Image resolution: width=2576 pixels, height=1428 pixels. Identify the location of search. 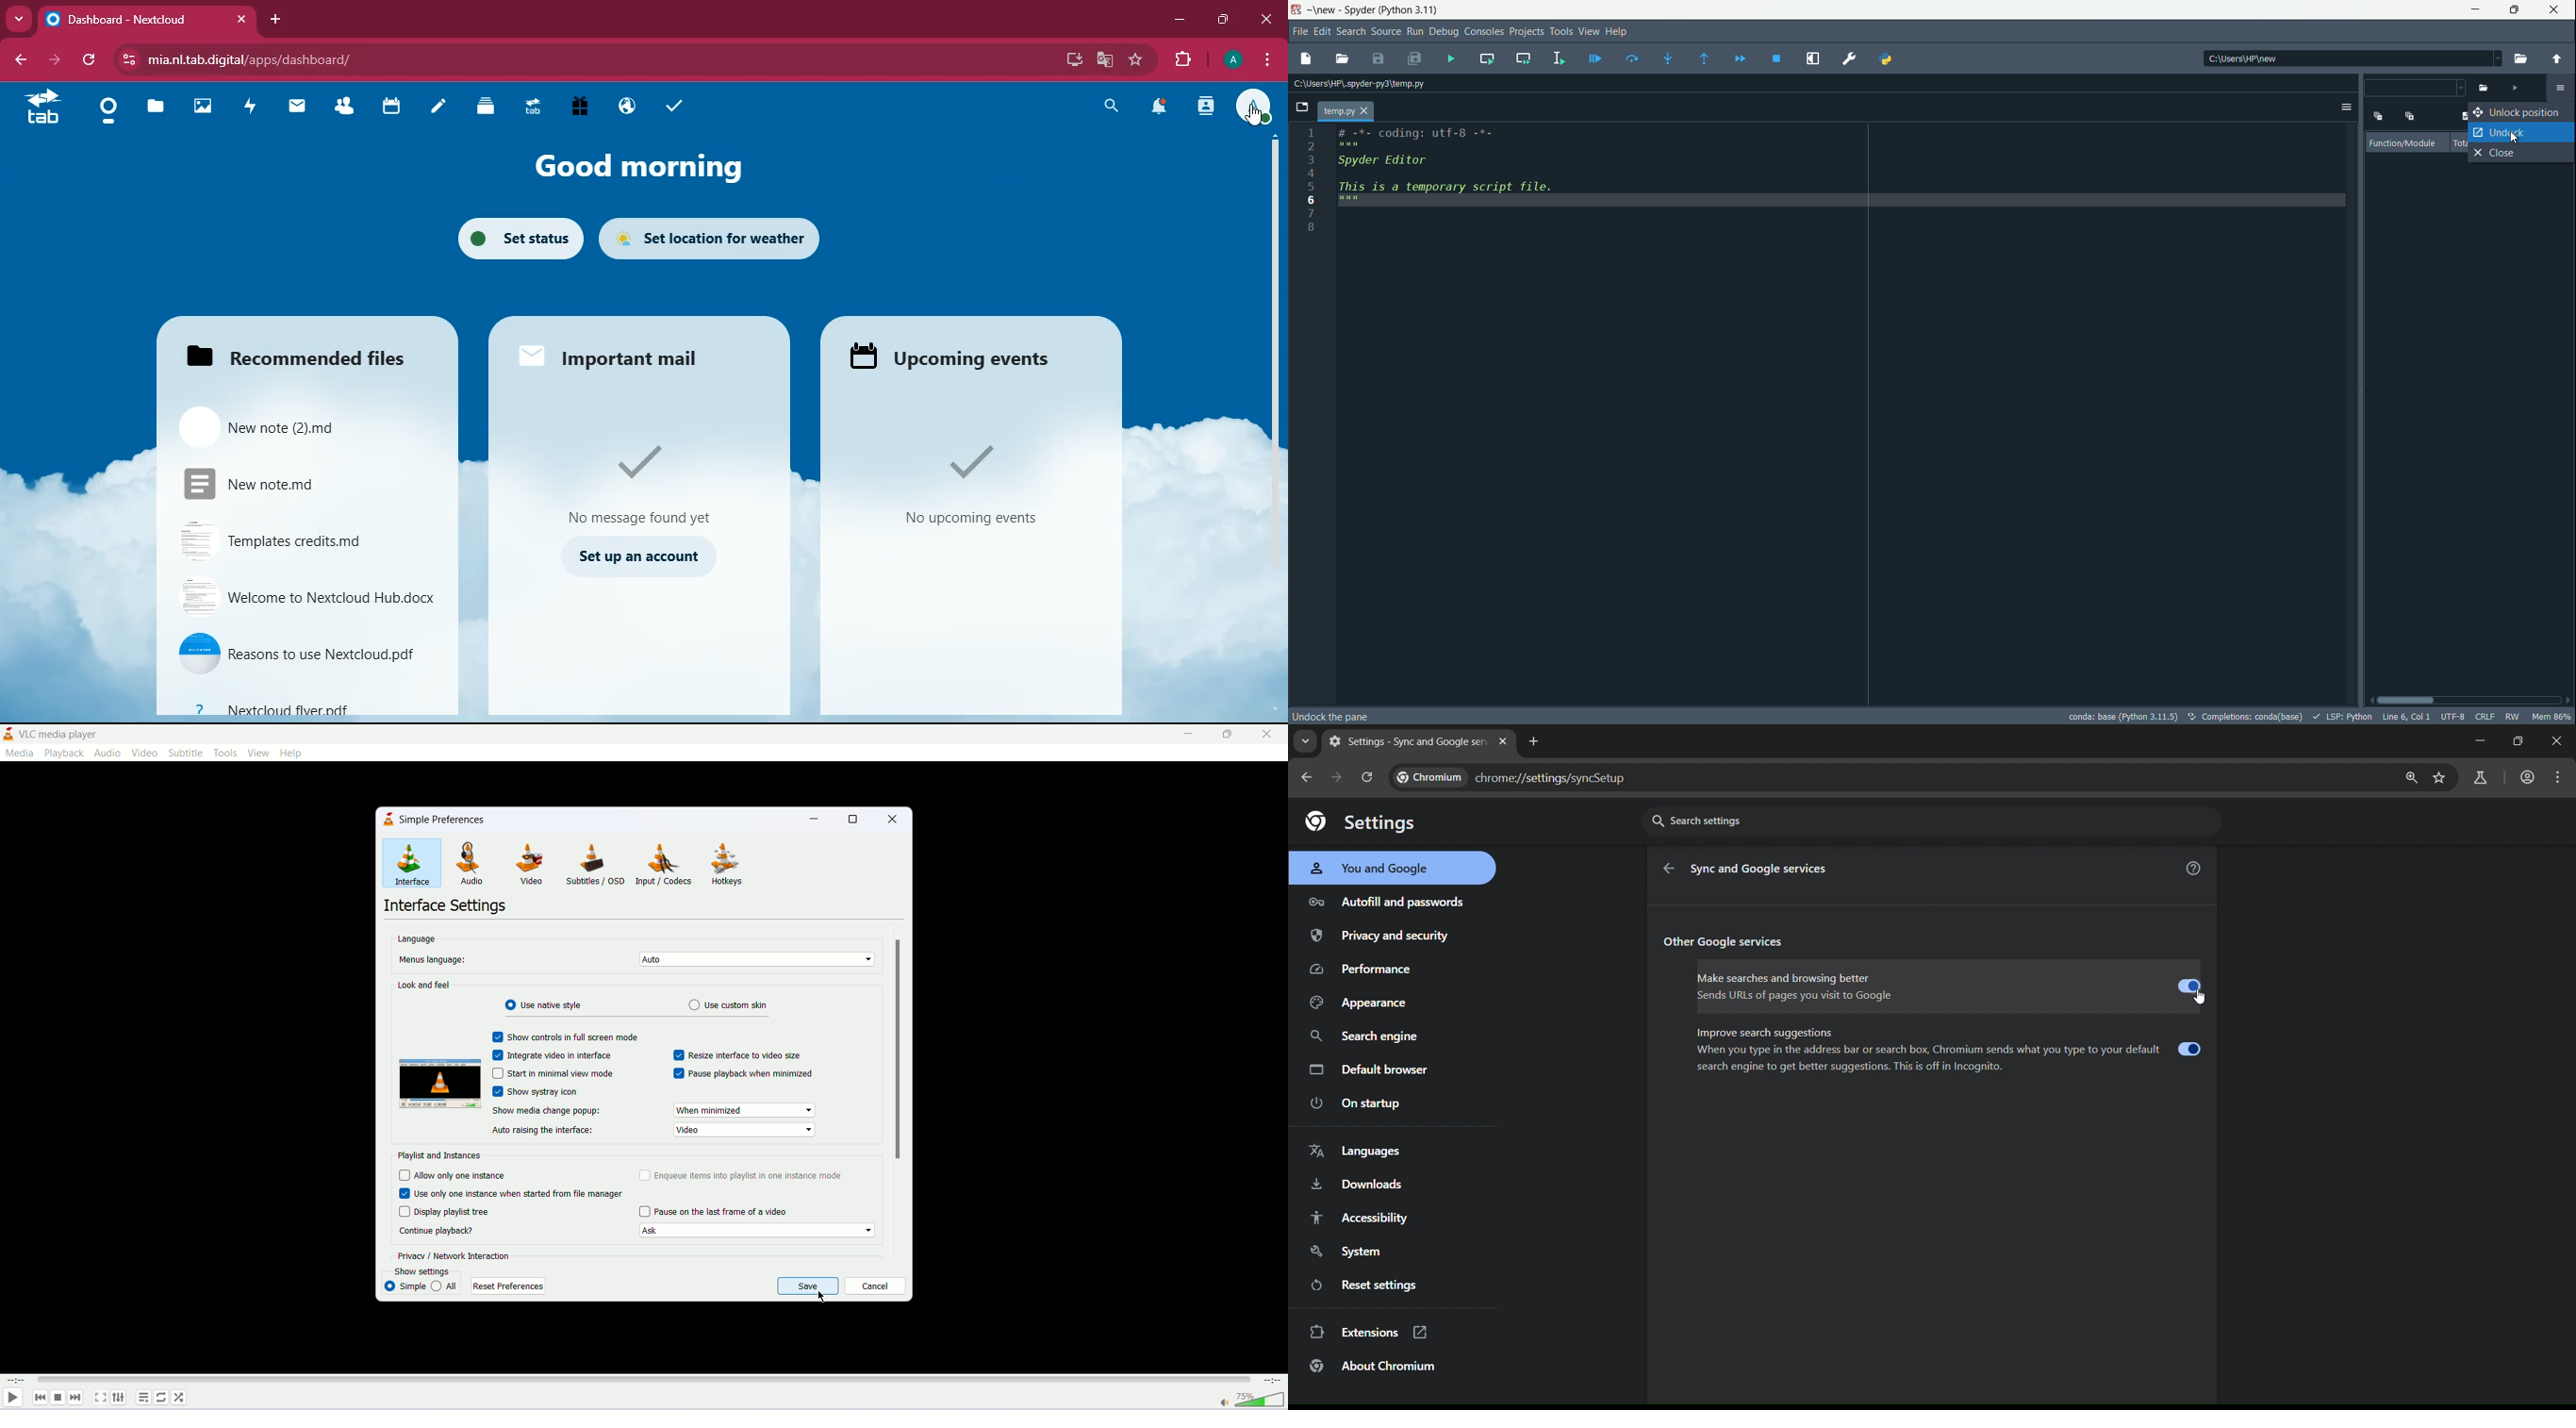
(1113, 108).